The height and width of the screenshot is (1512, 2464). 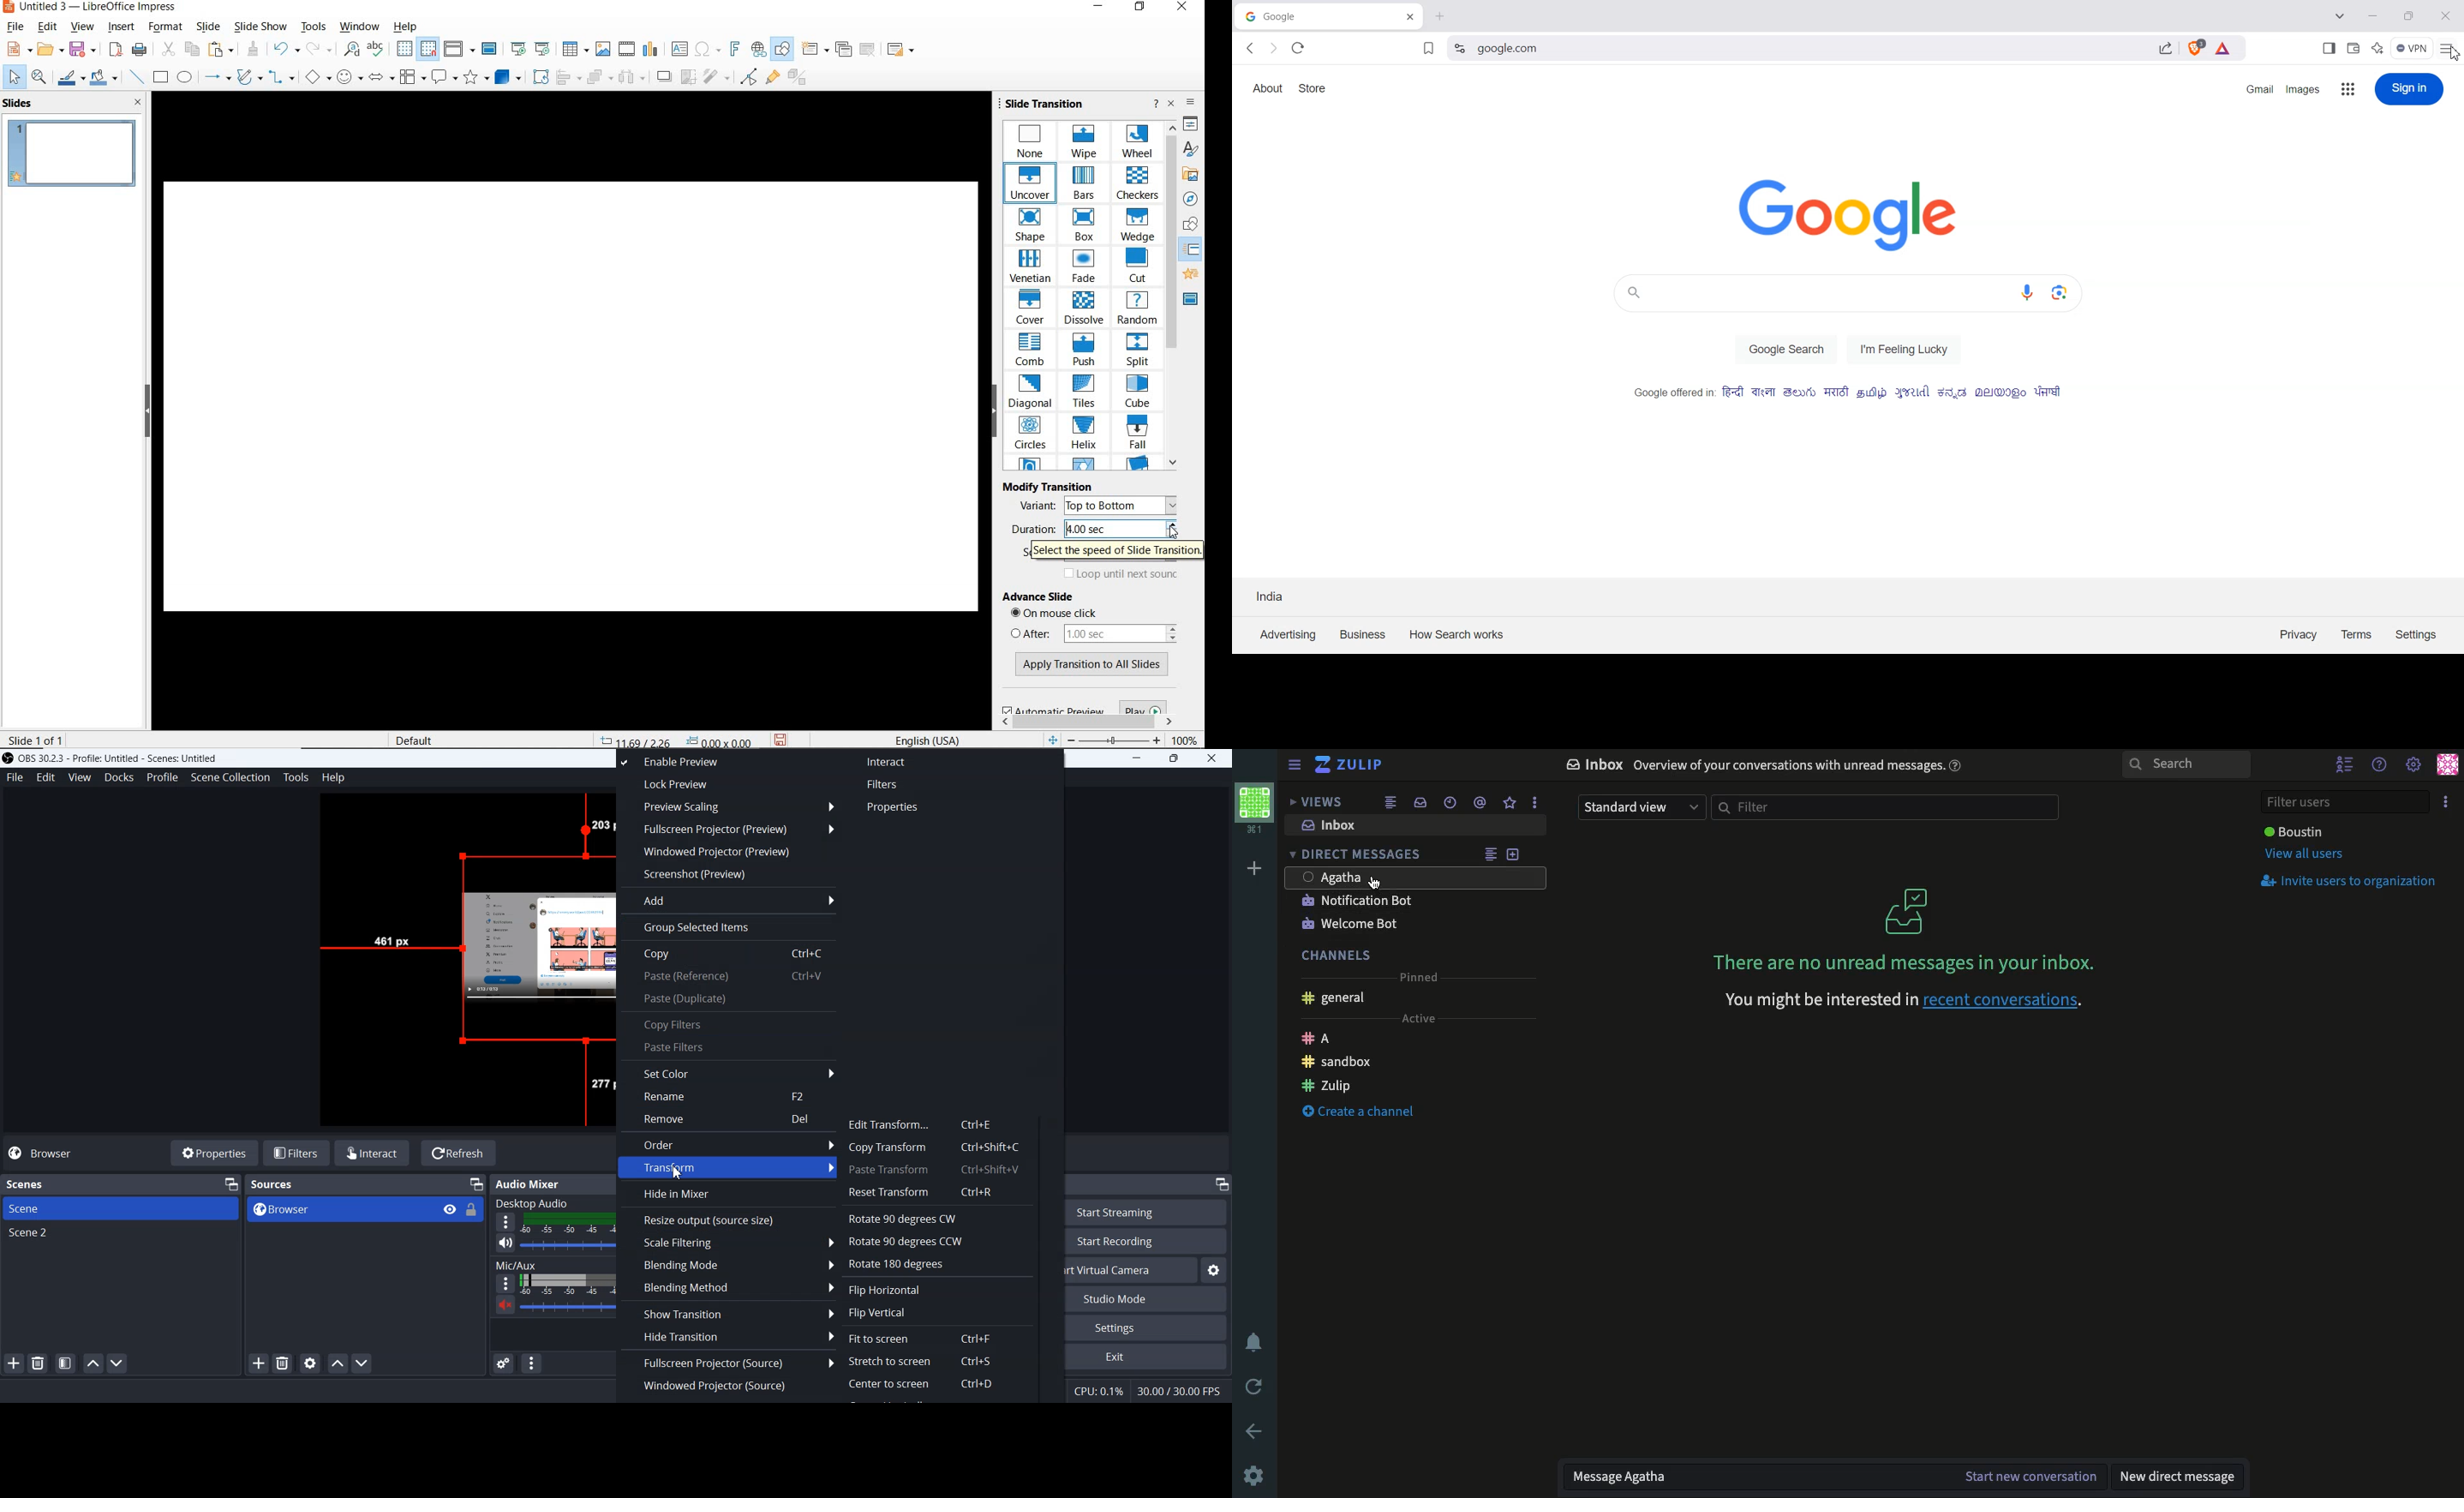 What do you see at coordinates (505, 1243) in the screenshot?
I see `Mute/unmute` at bounding box center [505, 1243].